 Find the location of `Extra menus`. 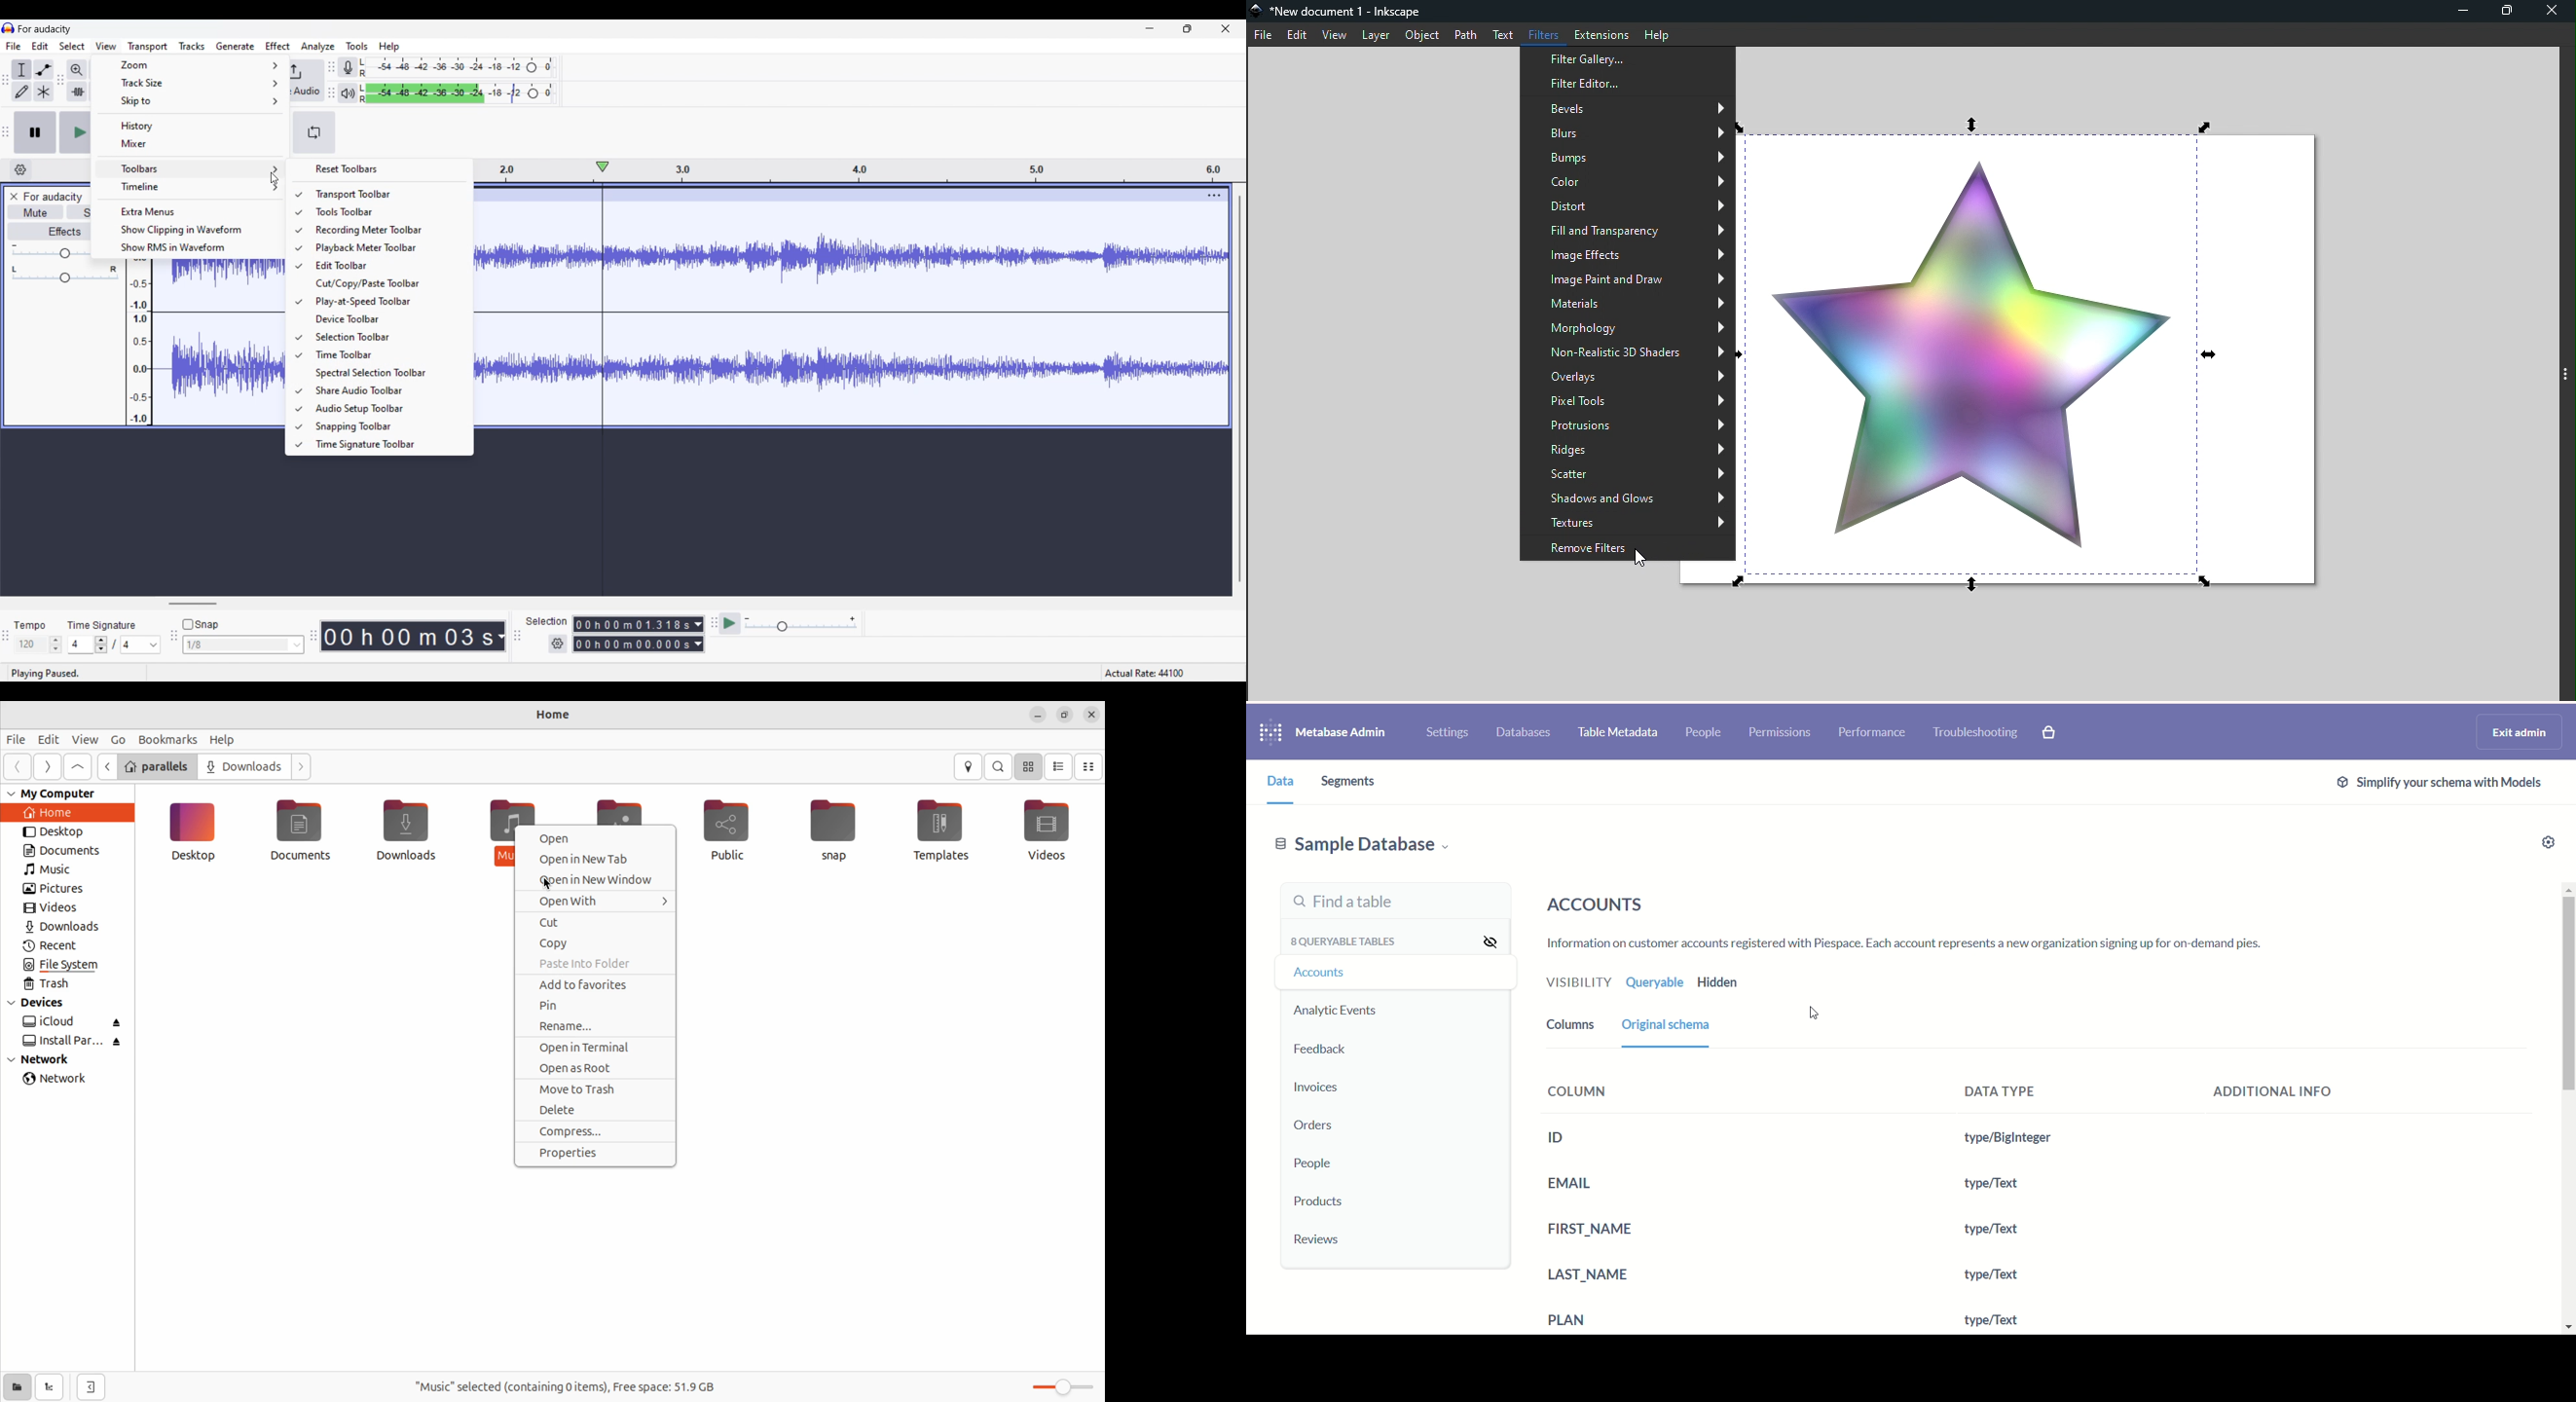

Extra menus is located at coordinates (191, 211).